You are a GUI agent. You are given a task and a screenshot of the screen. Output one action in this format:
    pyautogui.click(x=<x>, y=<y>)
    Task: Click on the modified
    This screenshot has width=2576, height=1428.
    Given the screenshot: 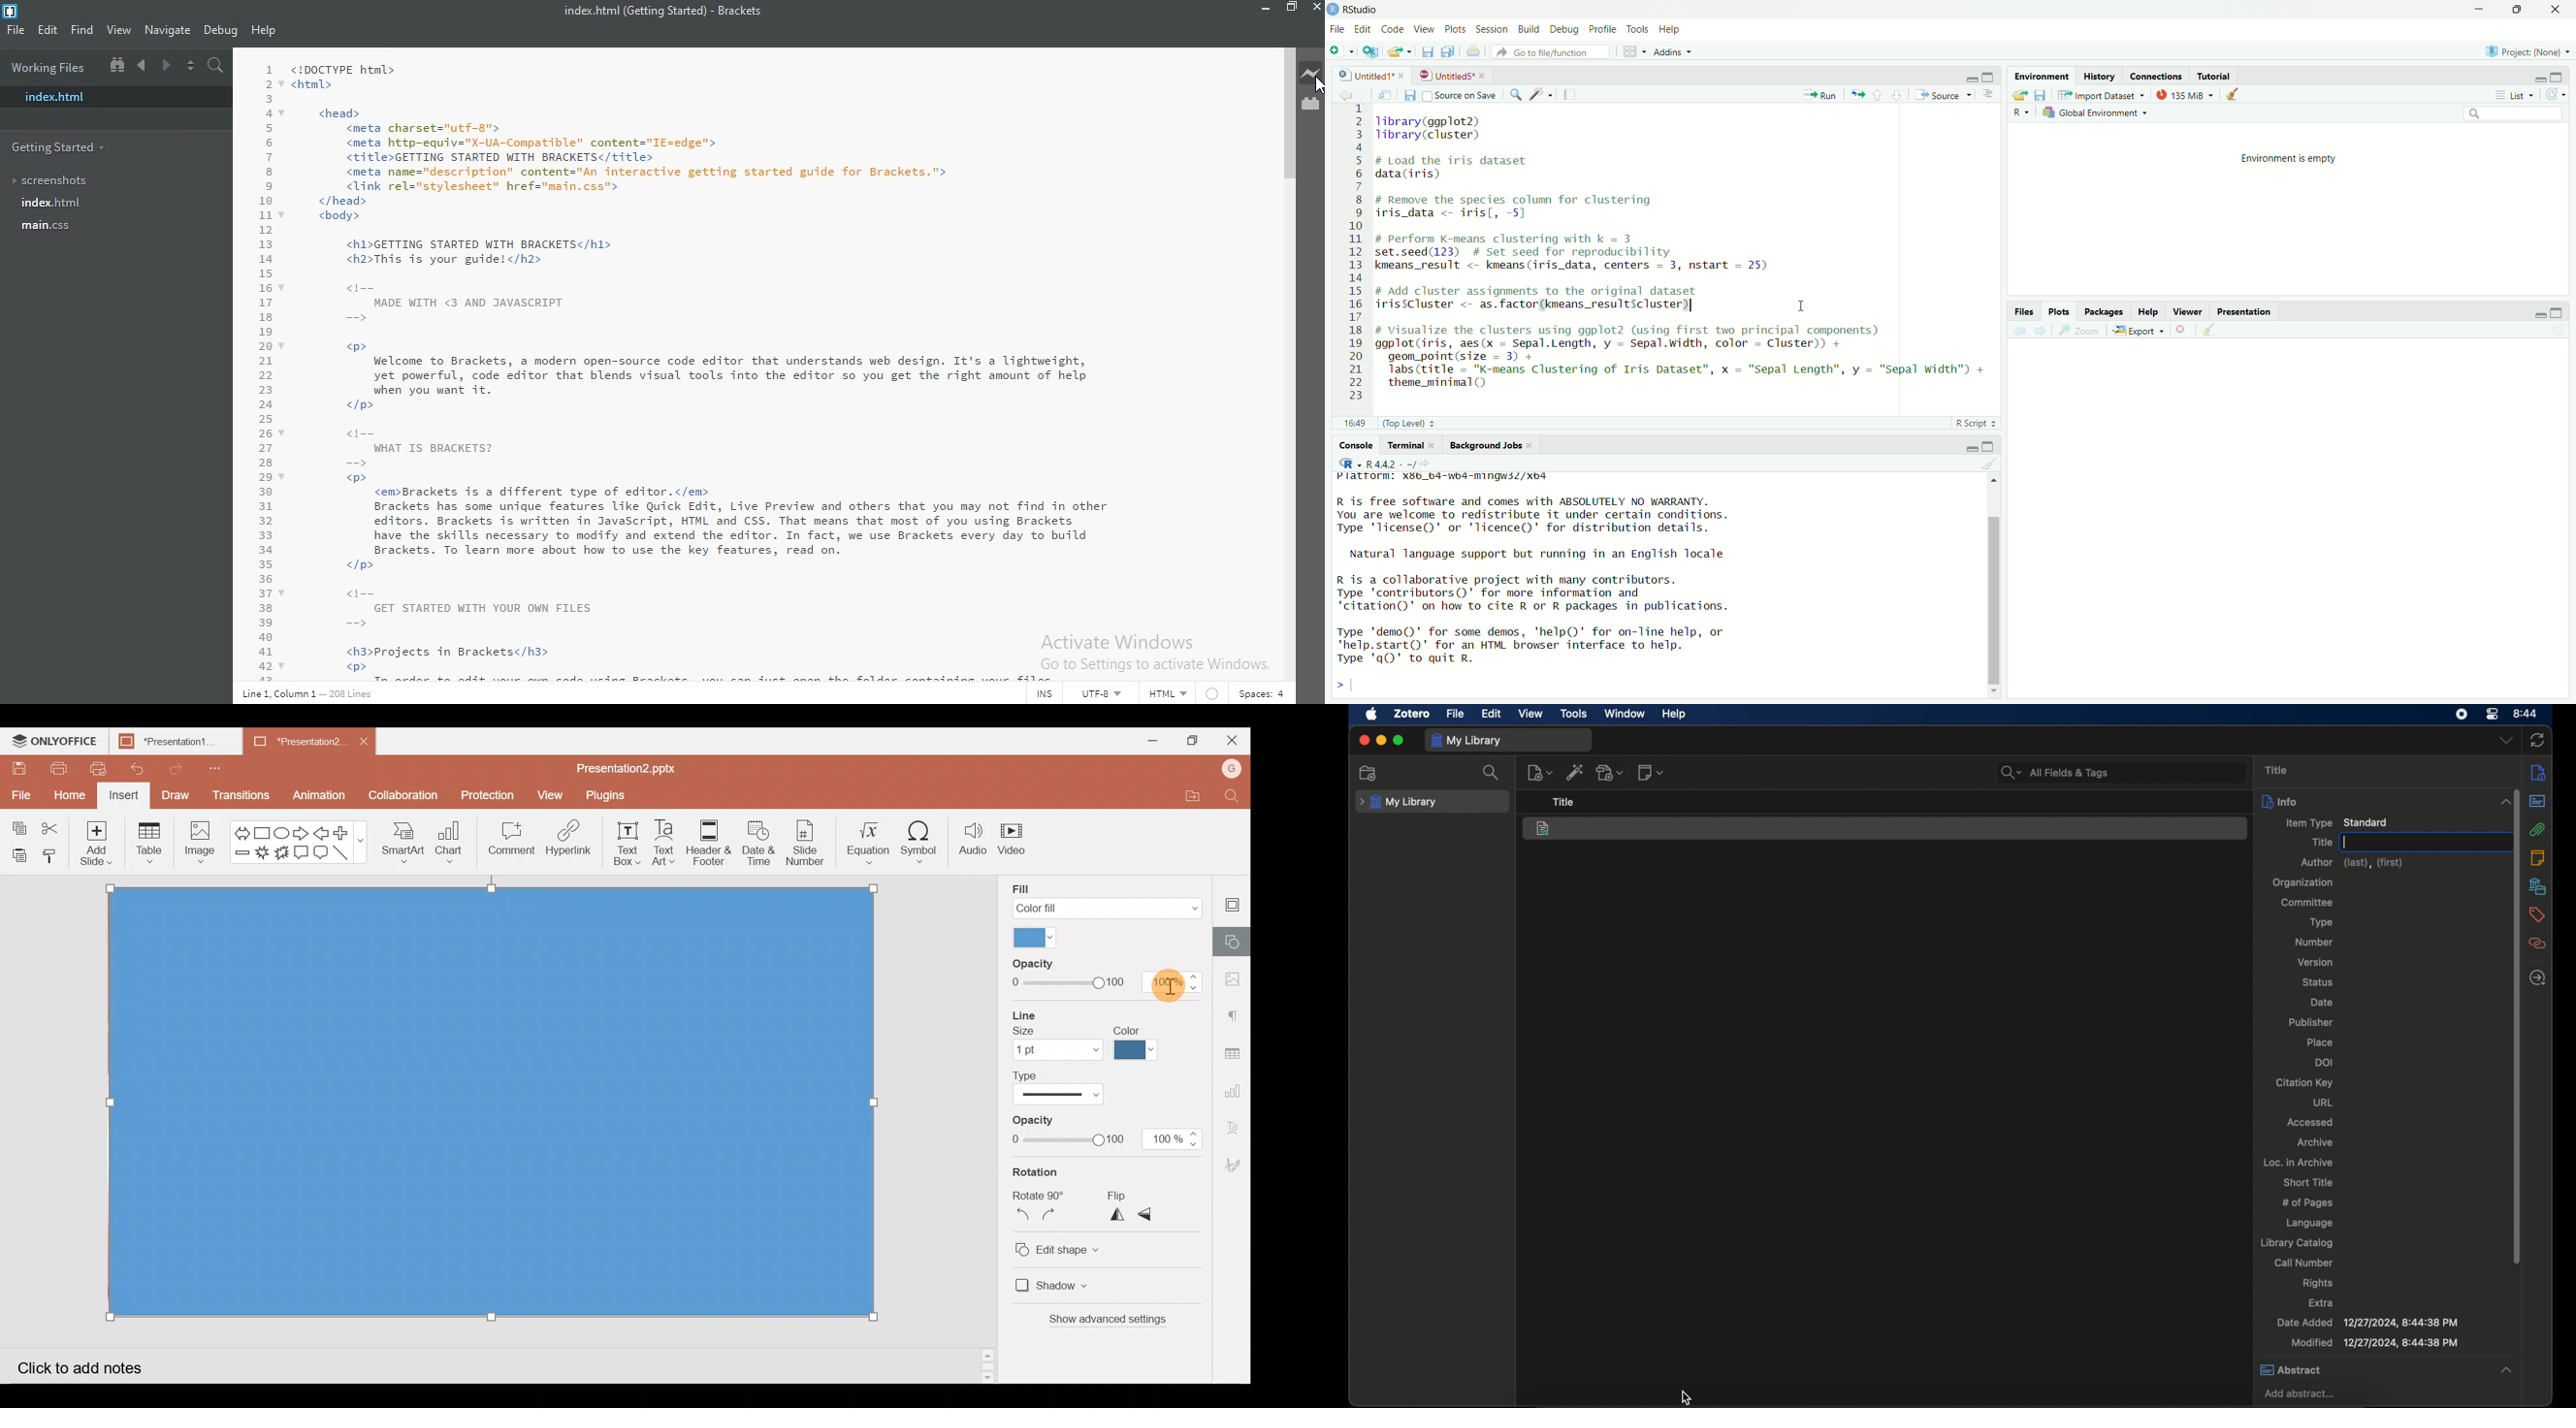 What is the action you would take?
    pyautogui.click(x=2374, y=1343)
    